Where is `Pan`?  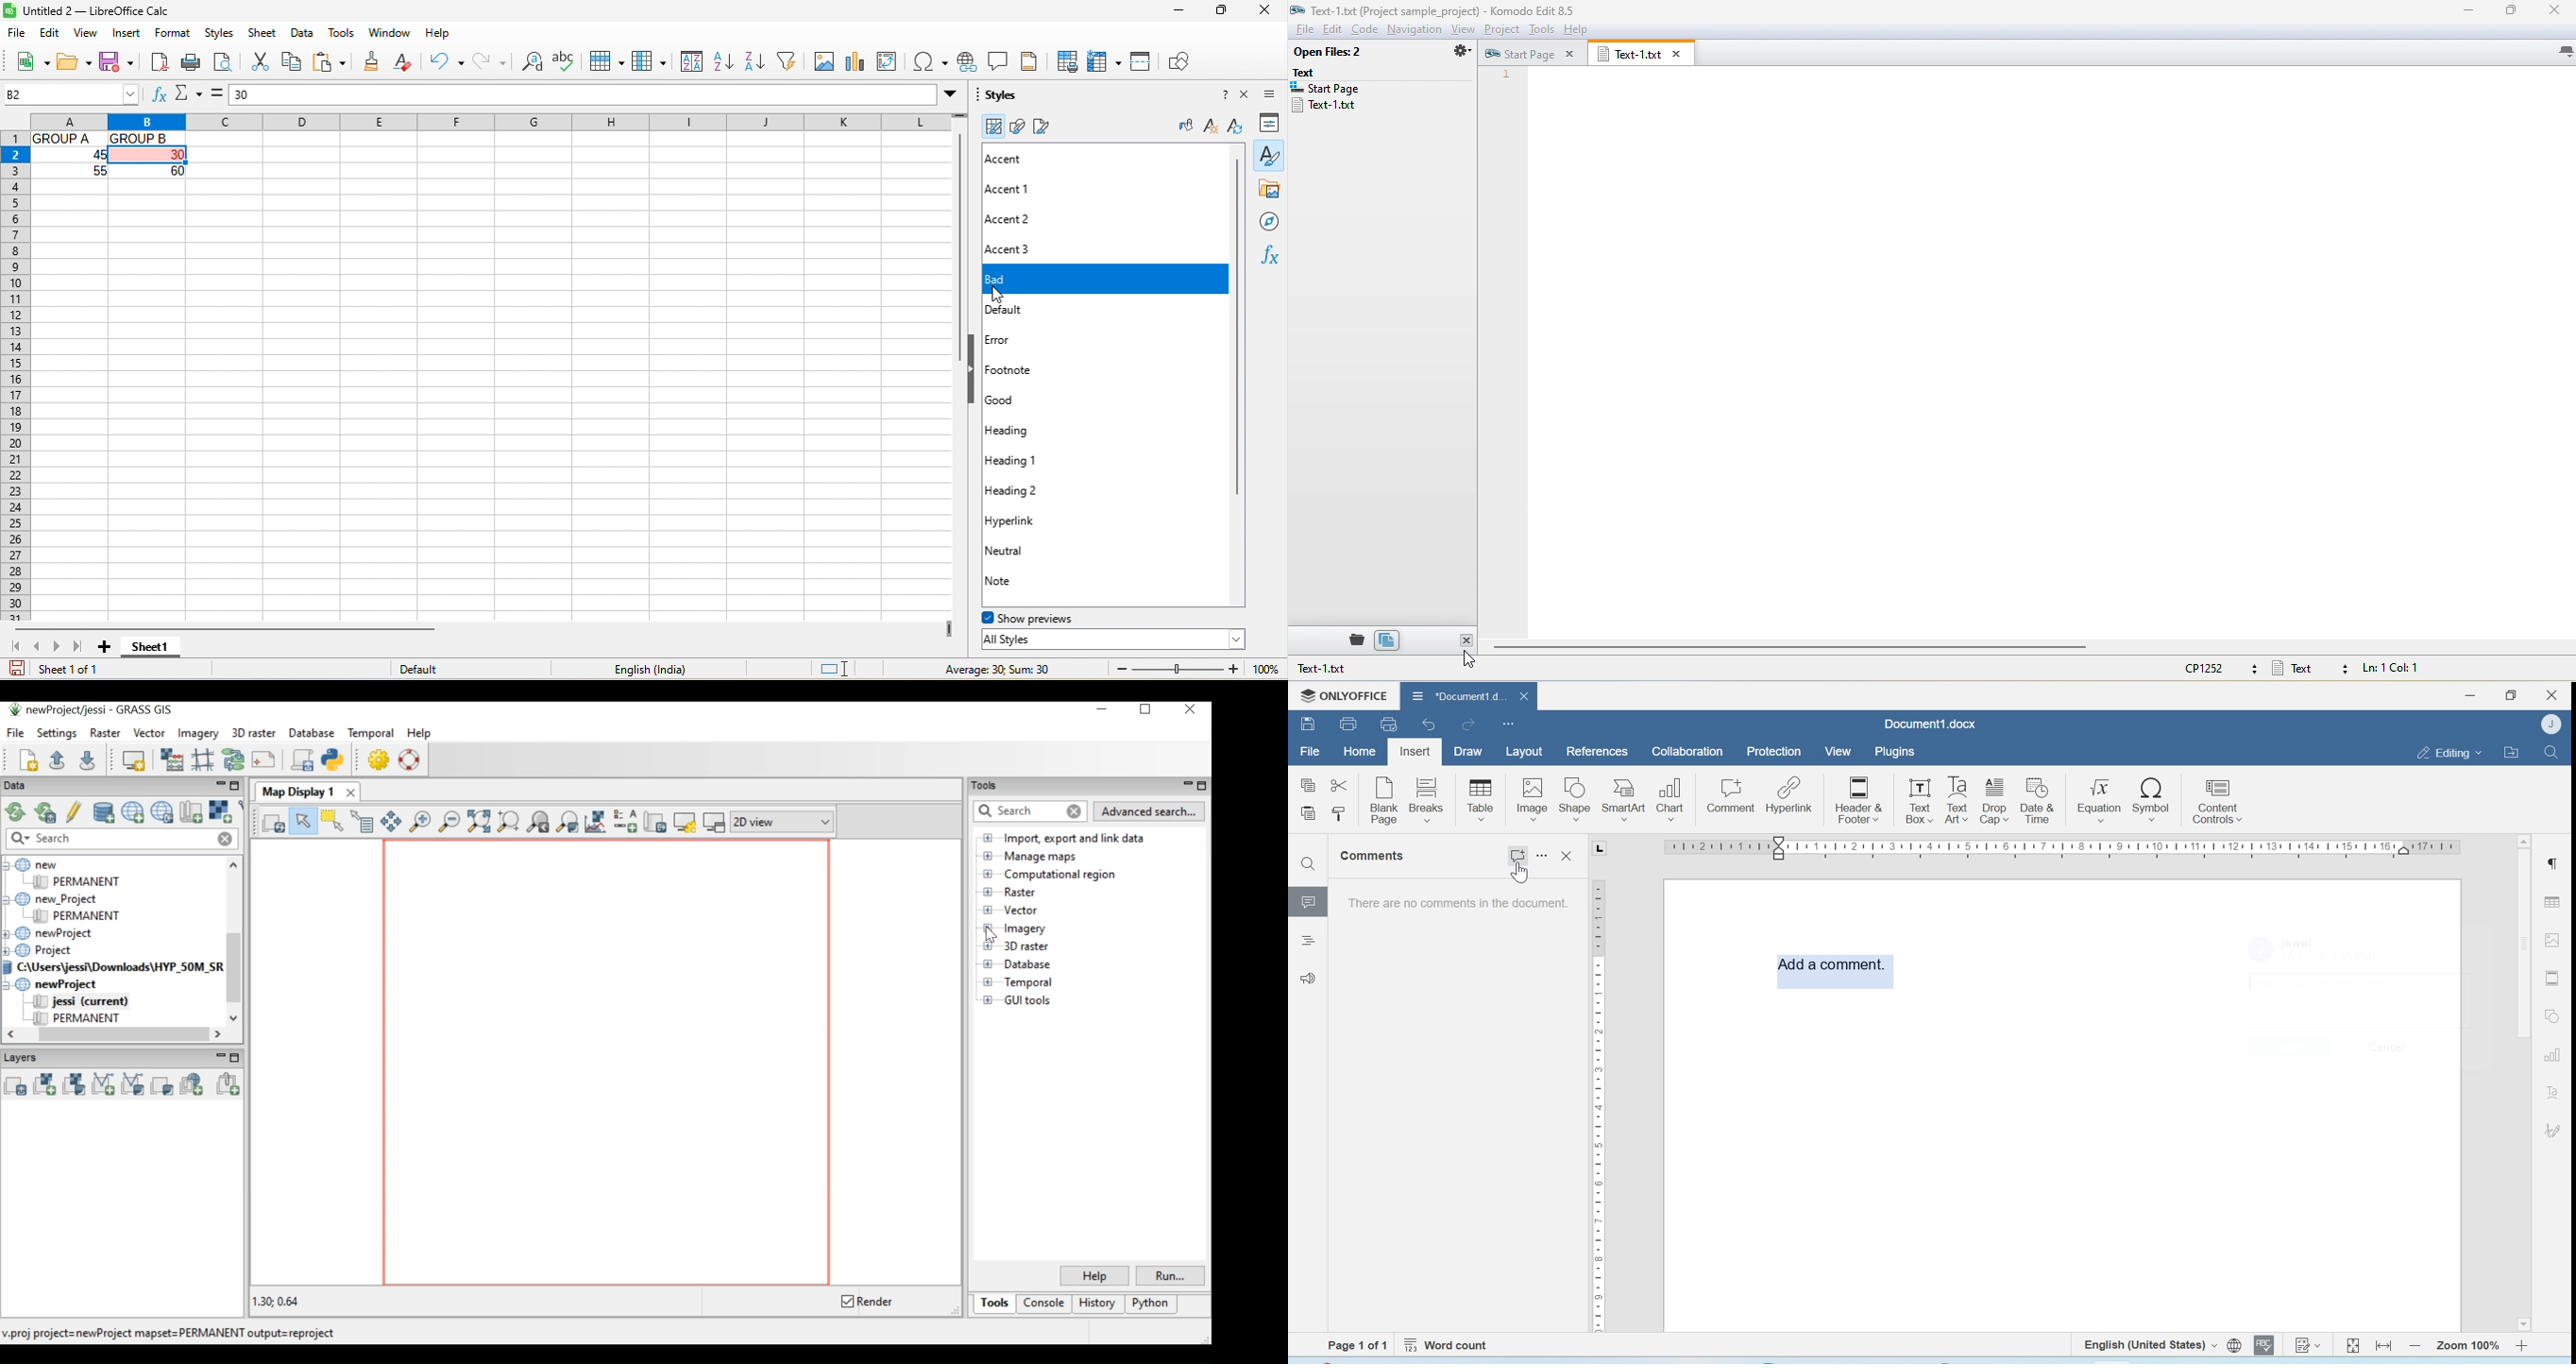
Pan is located at coordinates (389, 822).